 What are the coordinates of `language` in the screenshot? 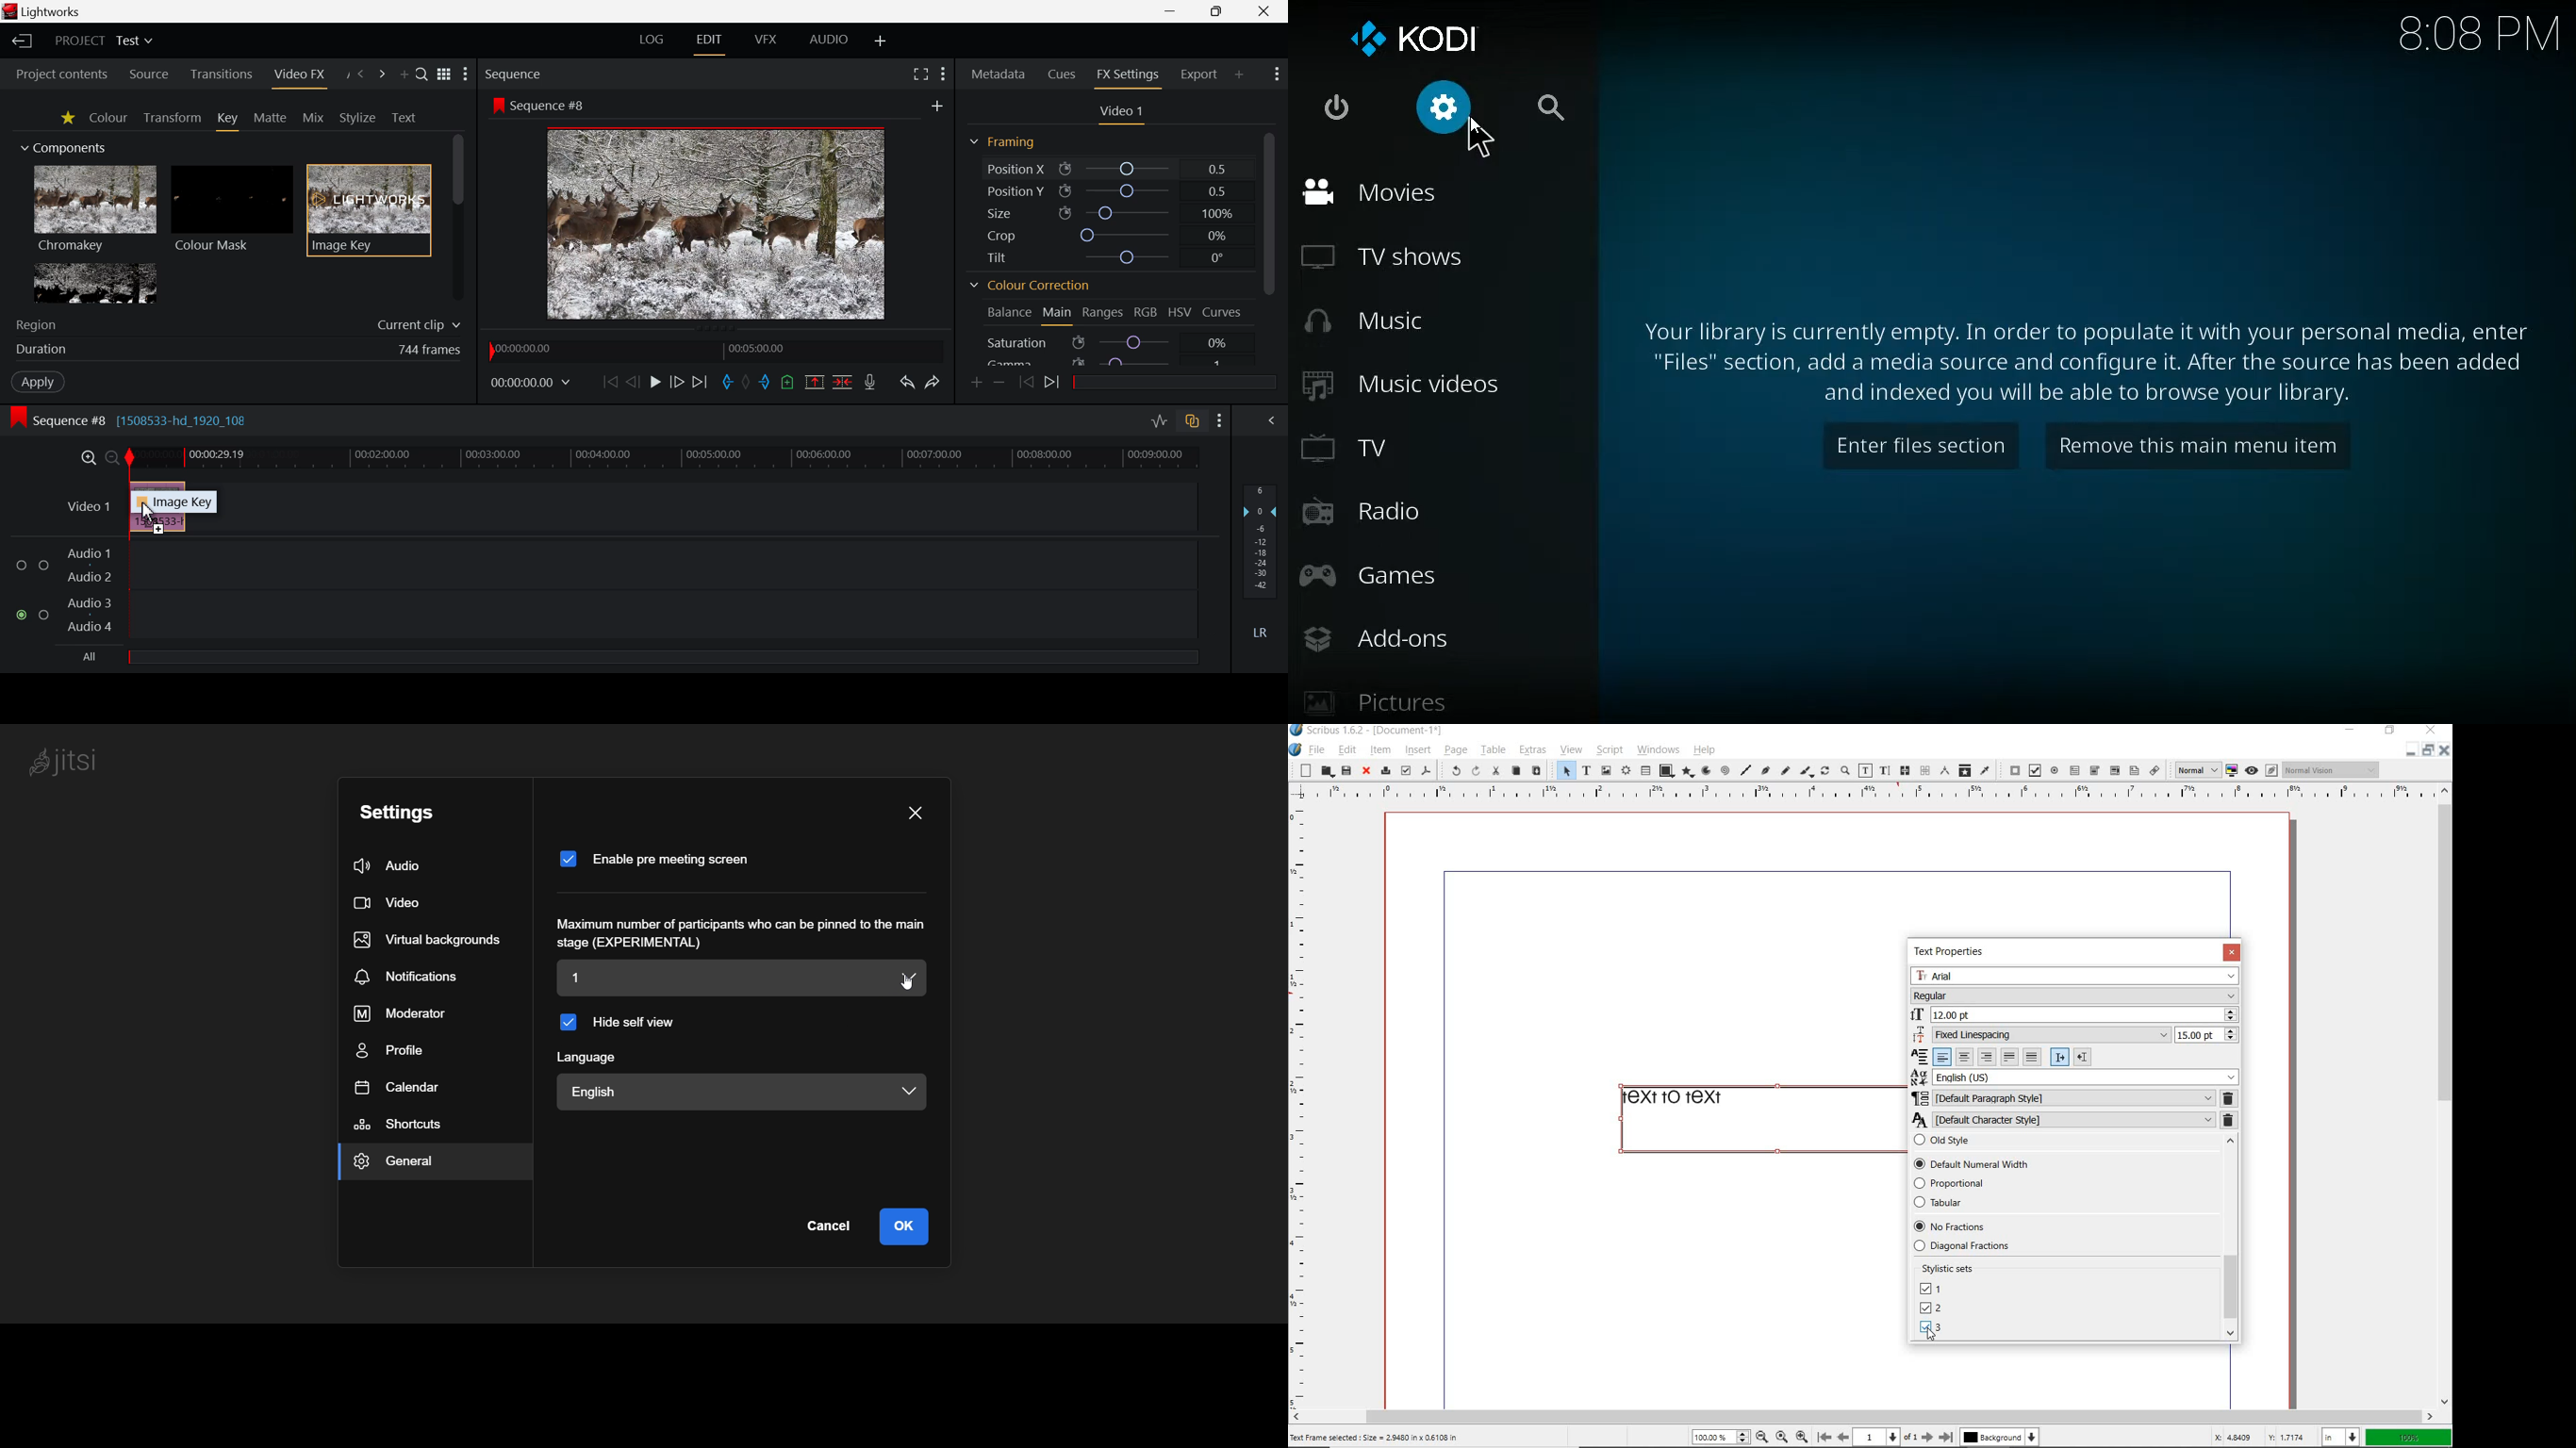 It's located at (586, 1057).